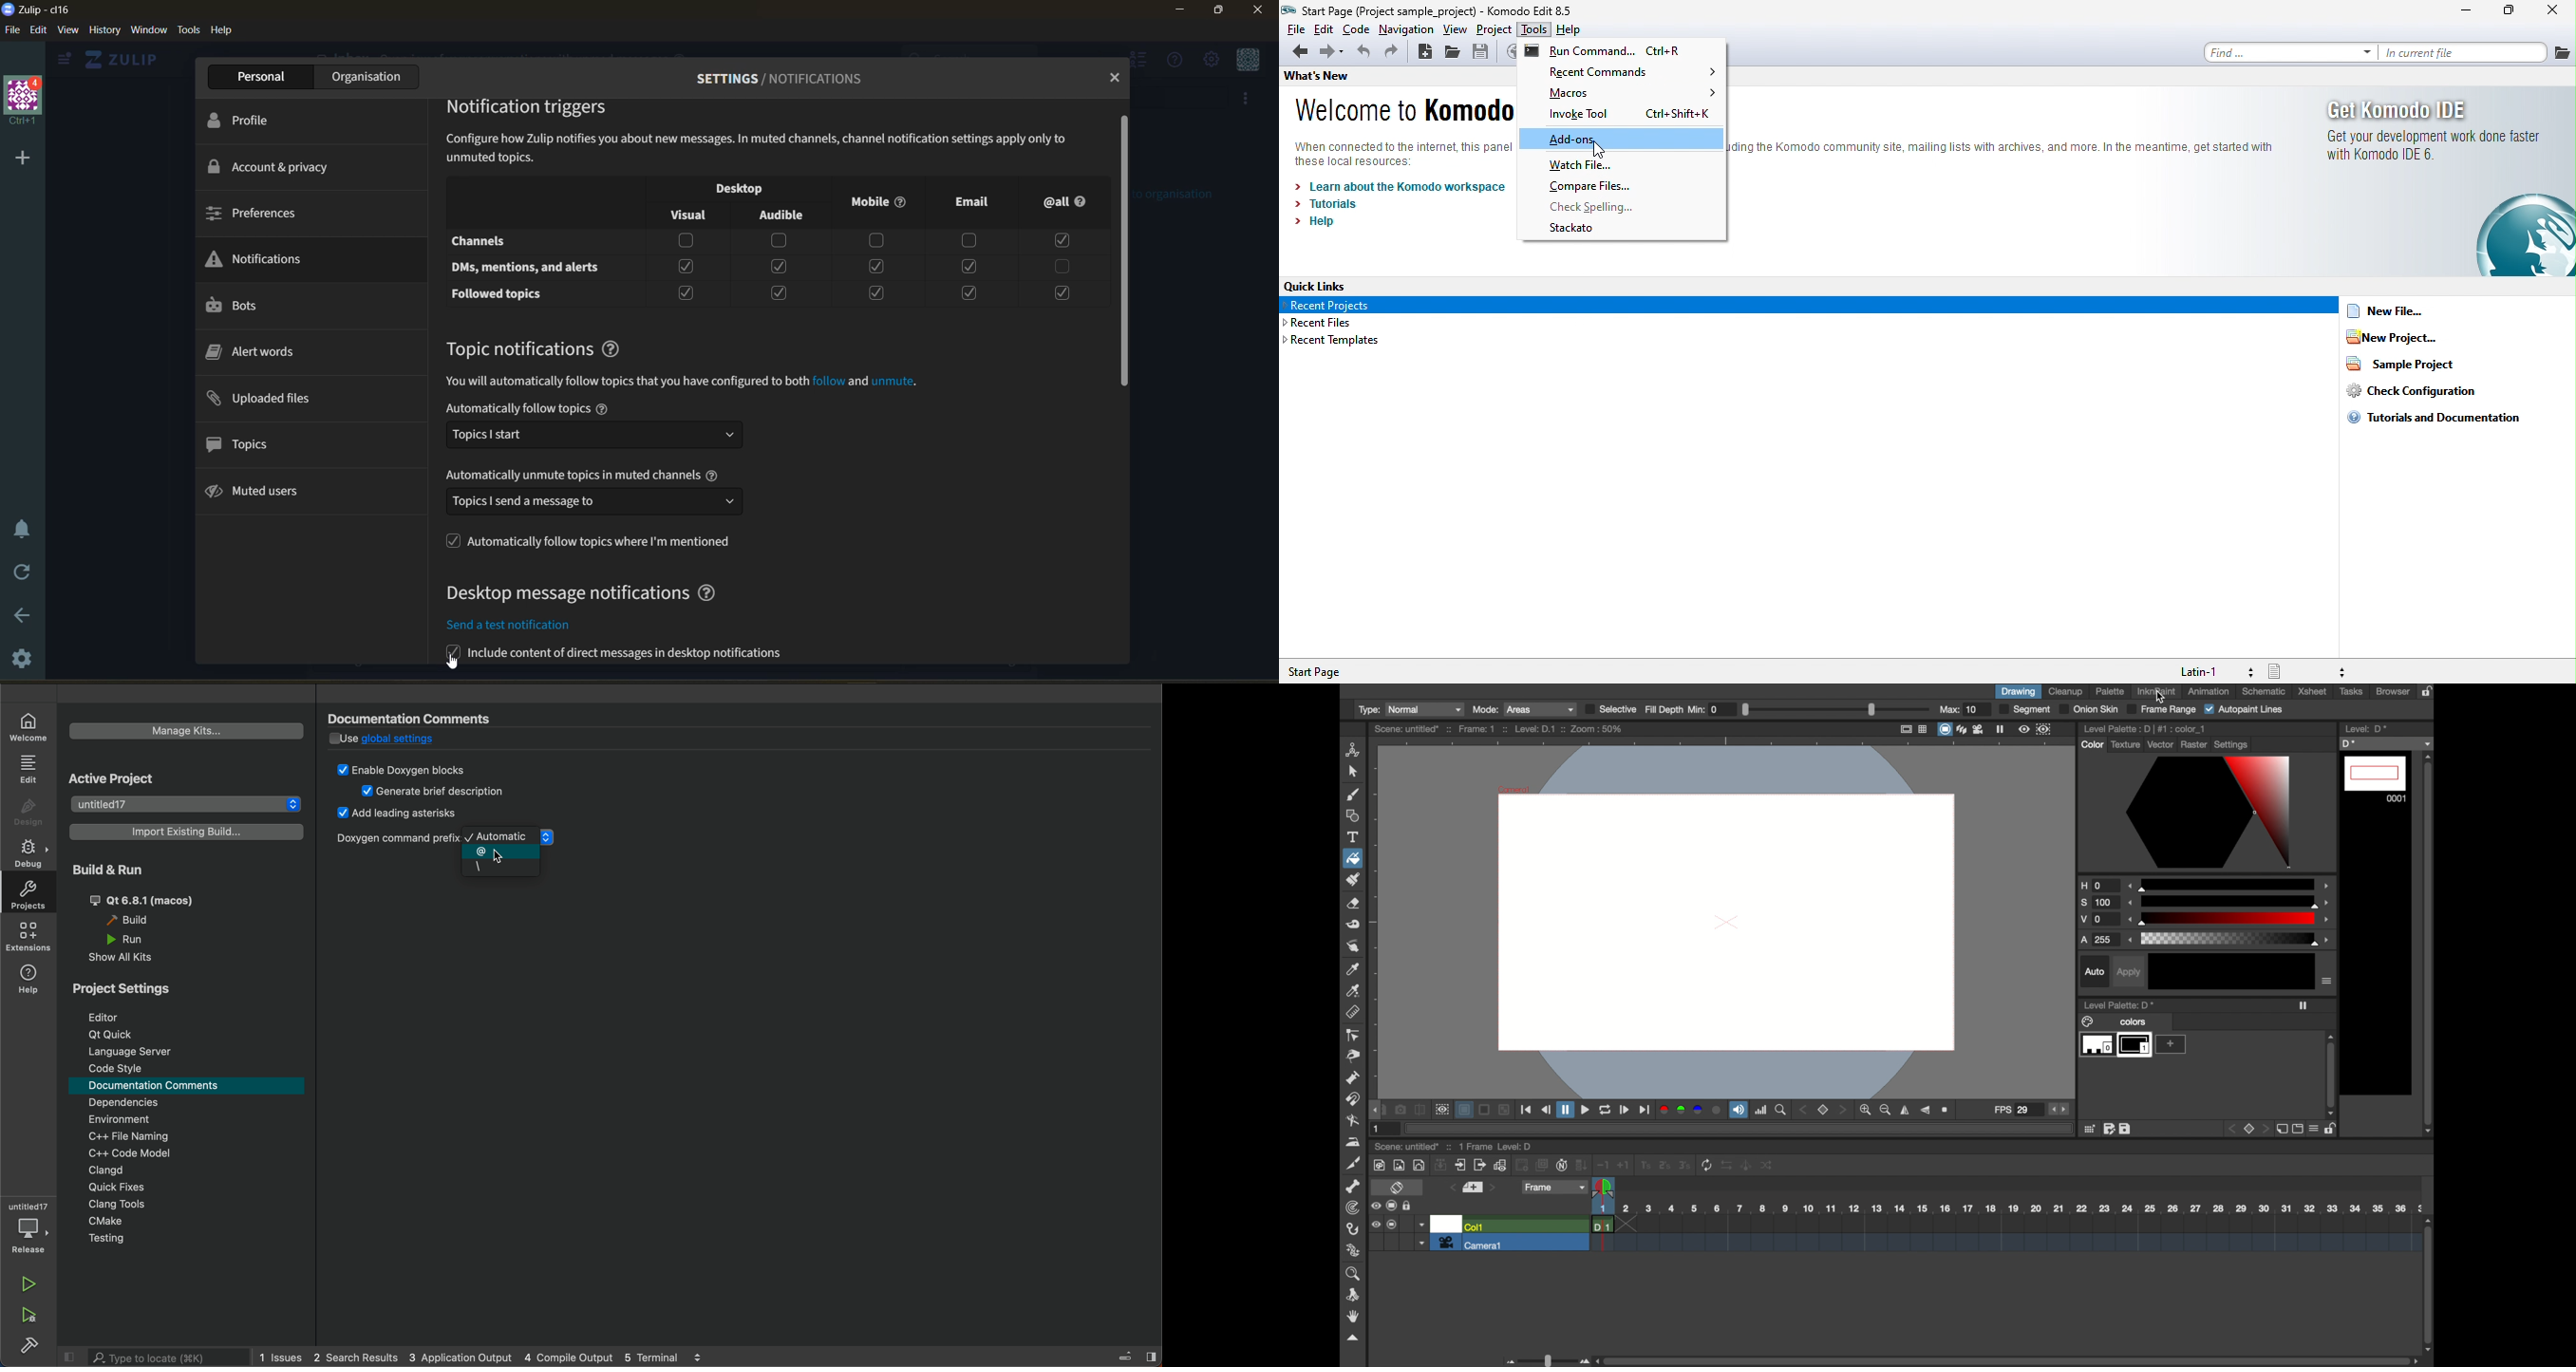 The width and height of the screenshot is (2576, 1372). What do you see at coordinates (1222, 13) in the screenshot?
I see `Maximize` at bounding box center [1222, 13].